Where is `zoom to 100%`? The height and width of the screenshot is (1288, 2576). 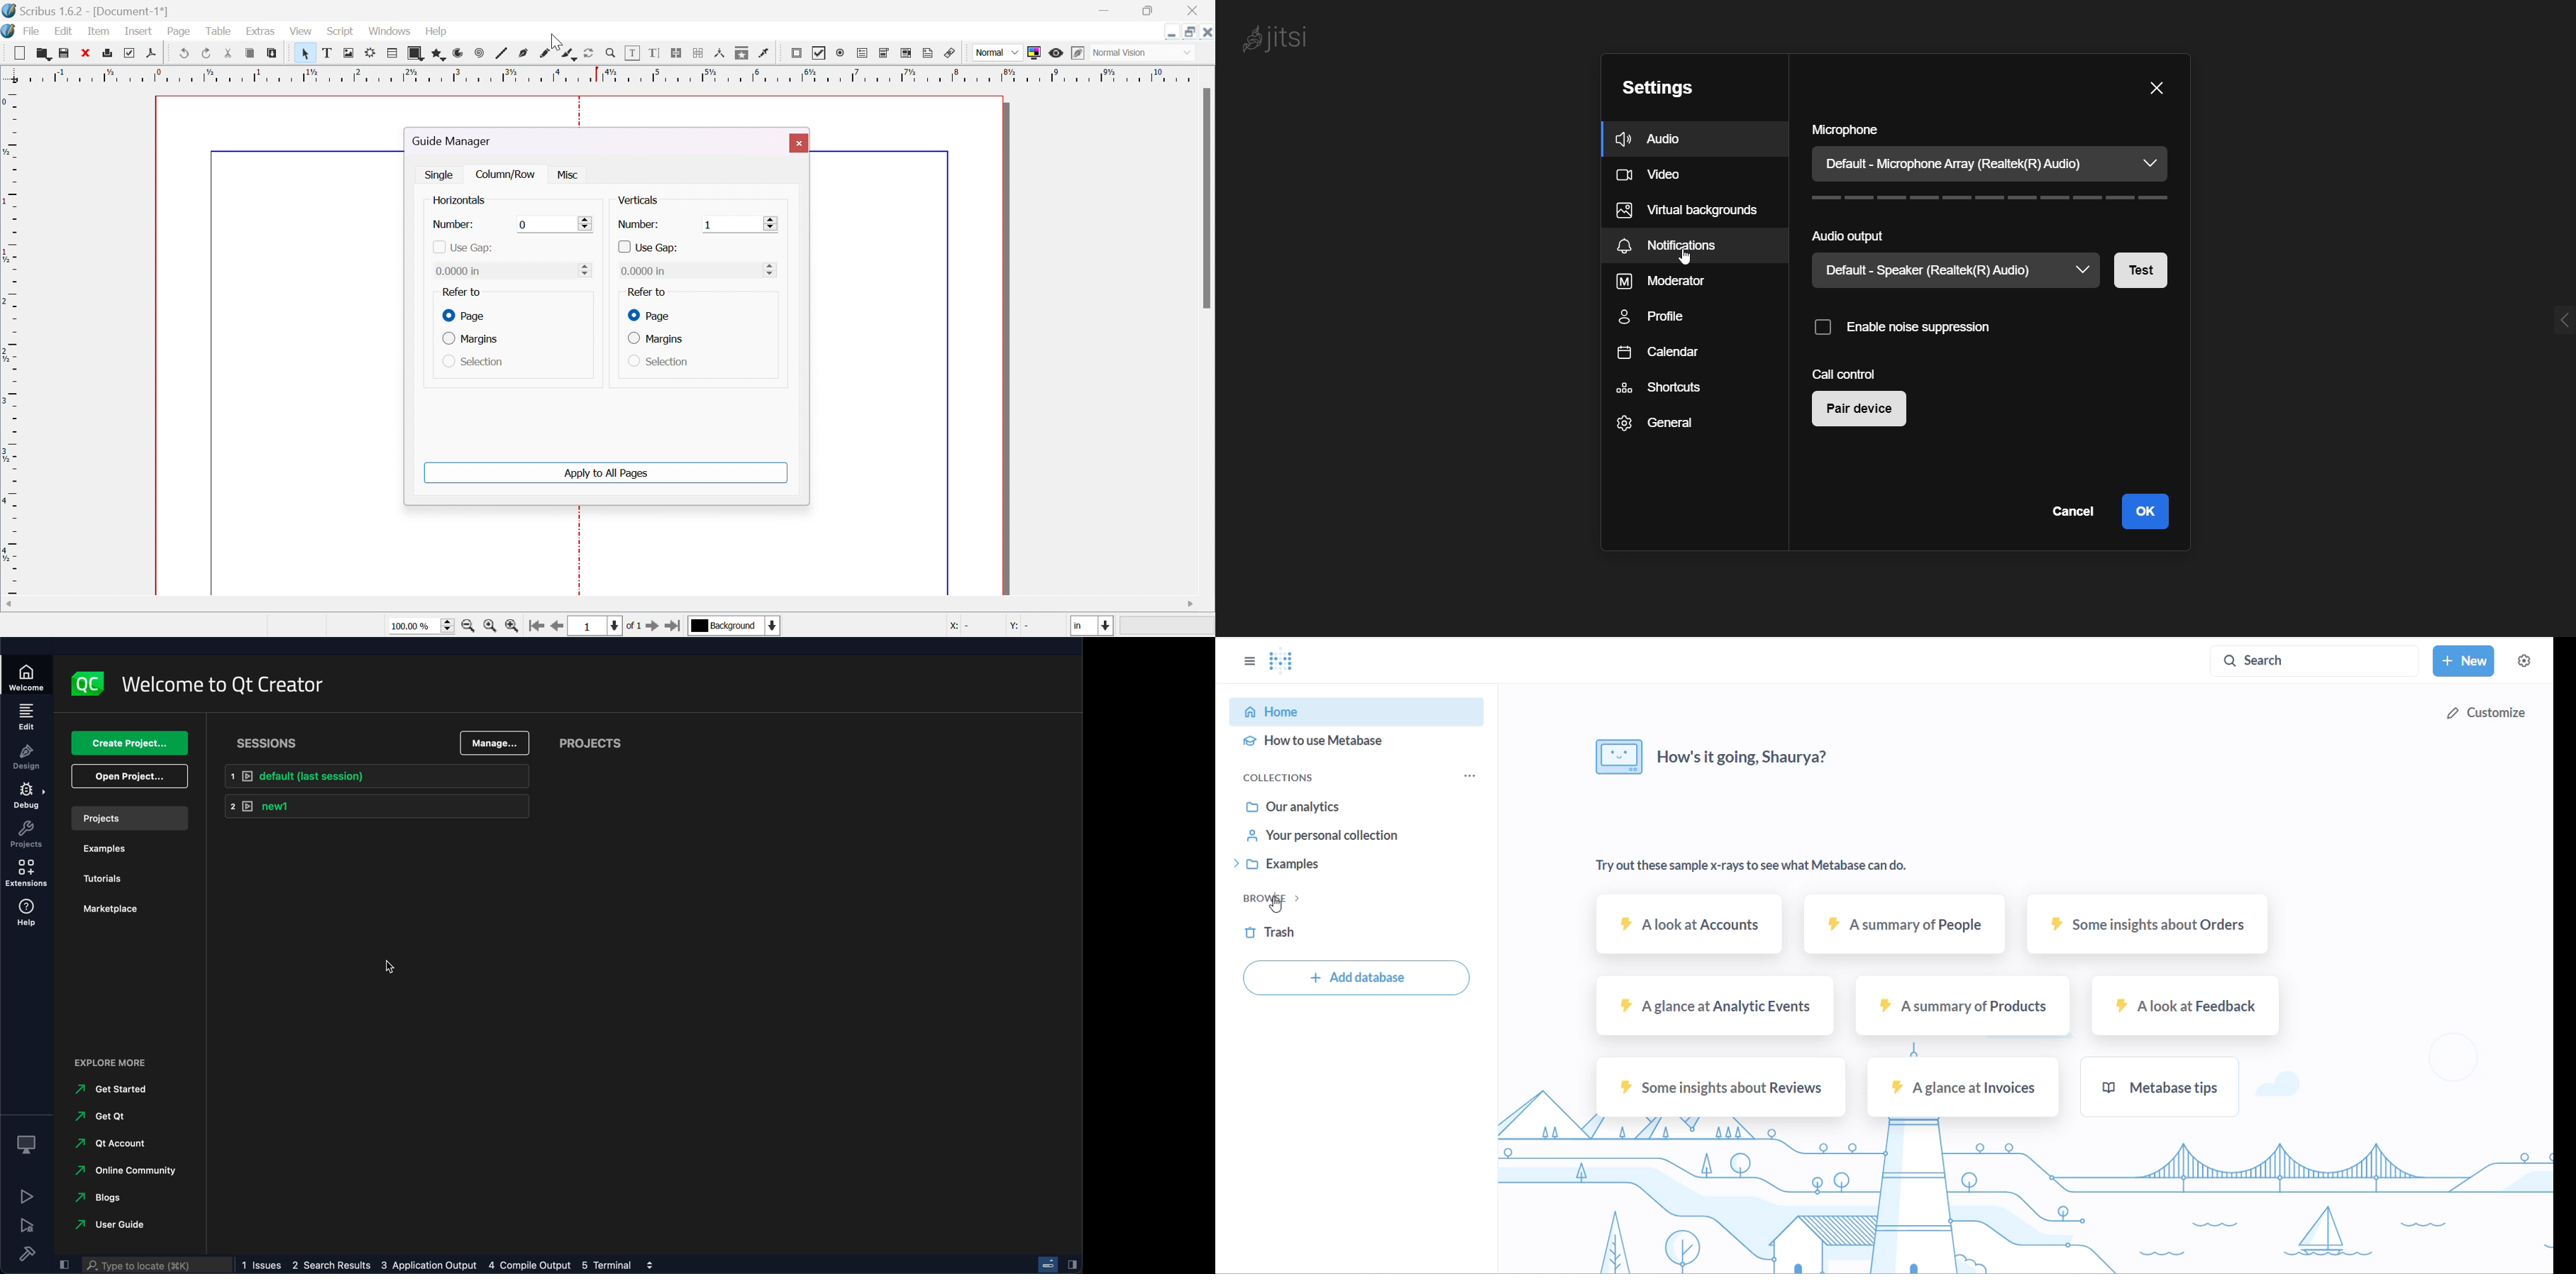 zoom to 100% is located at coordinates (490, 625).